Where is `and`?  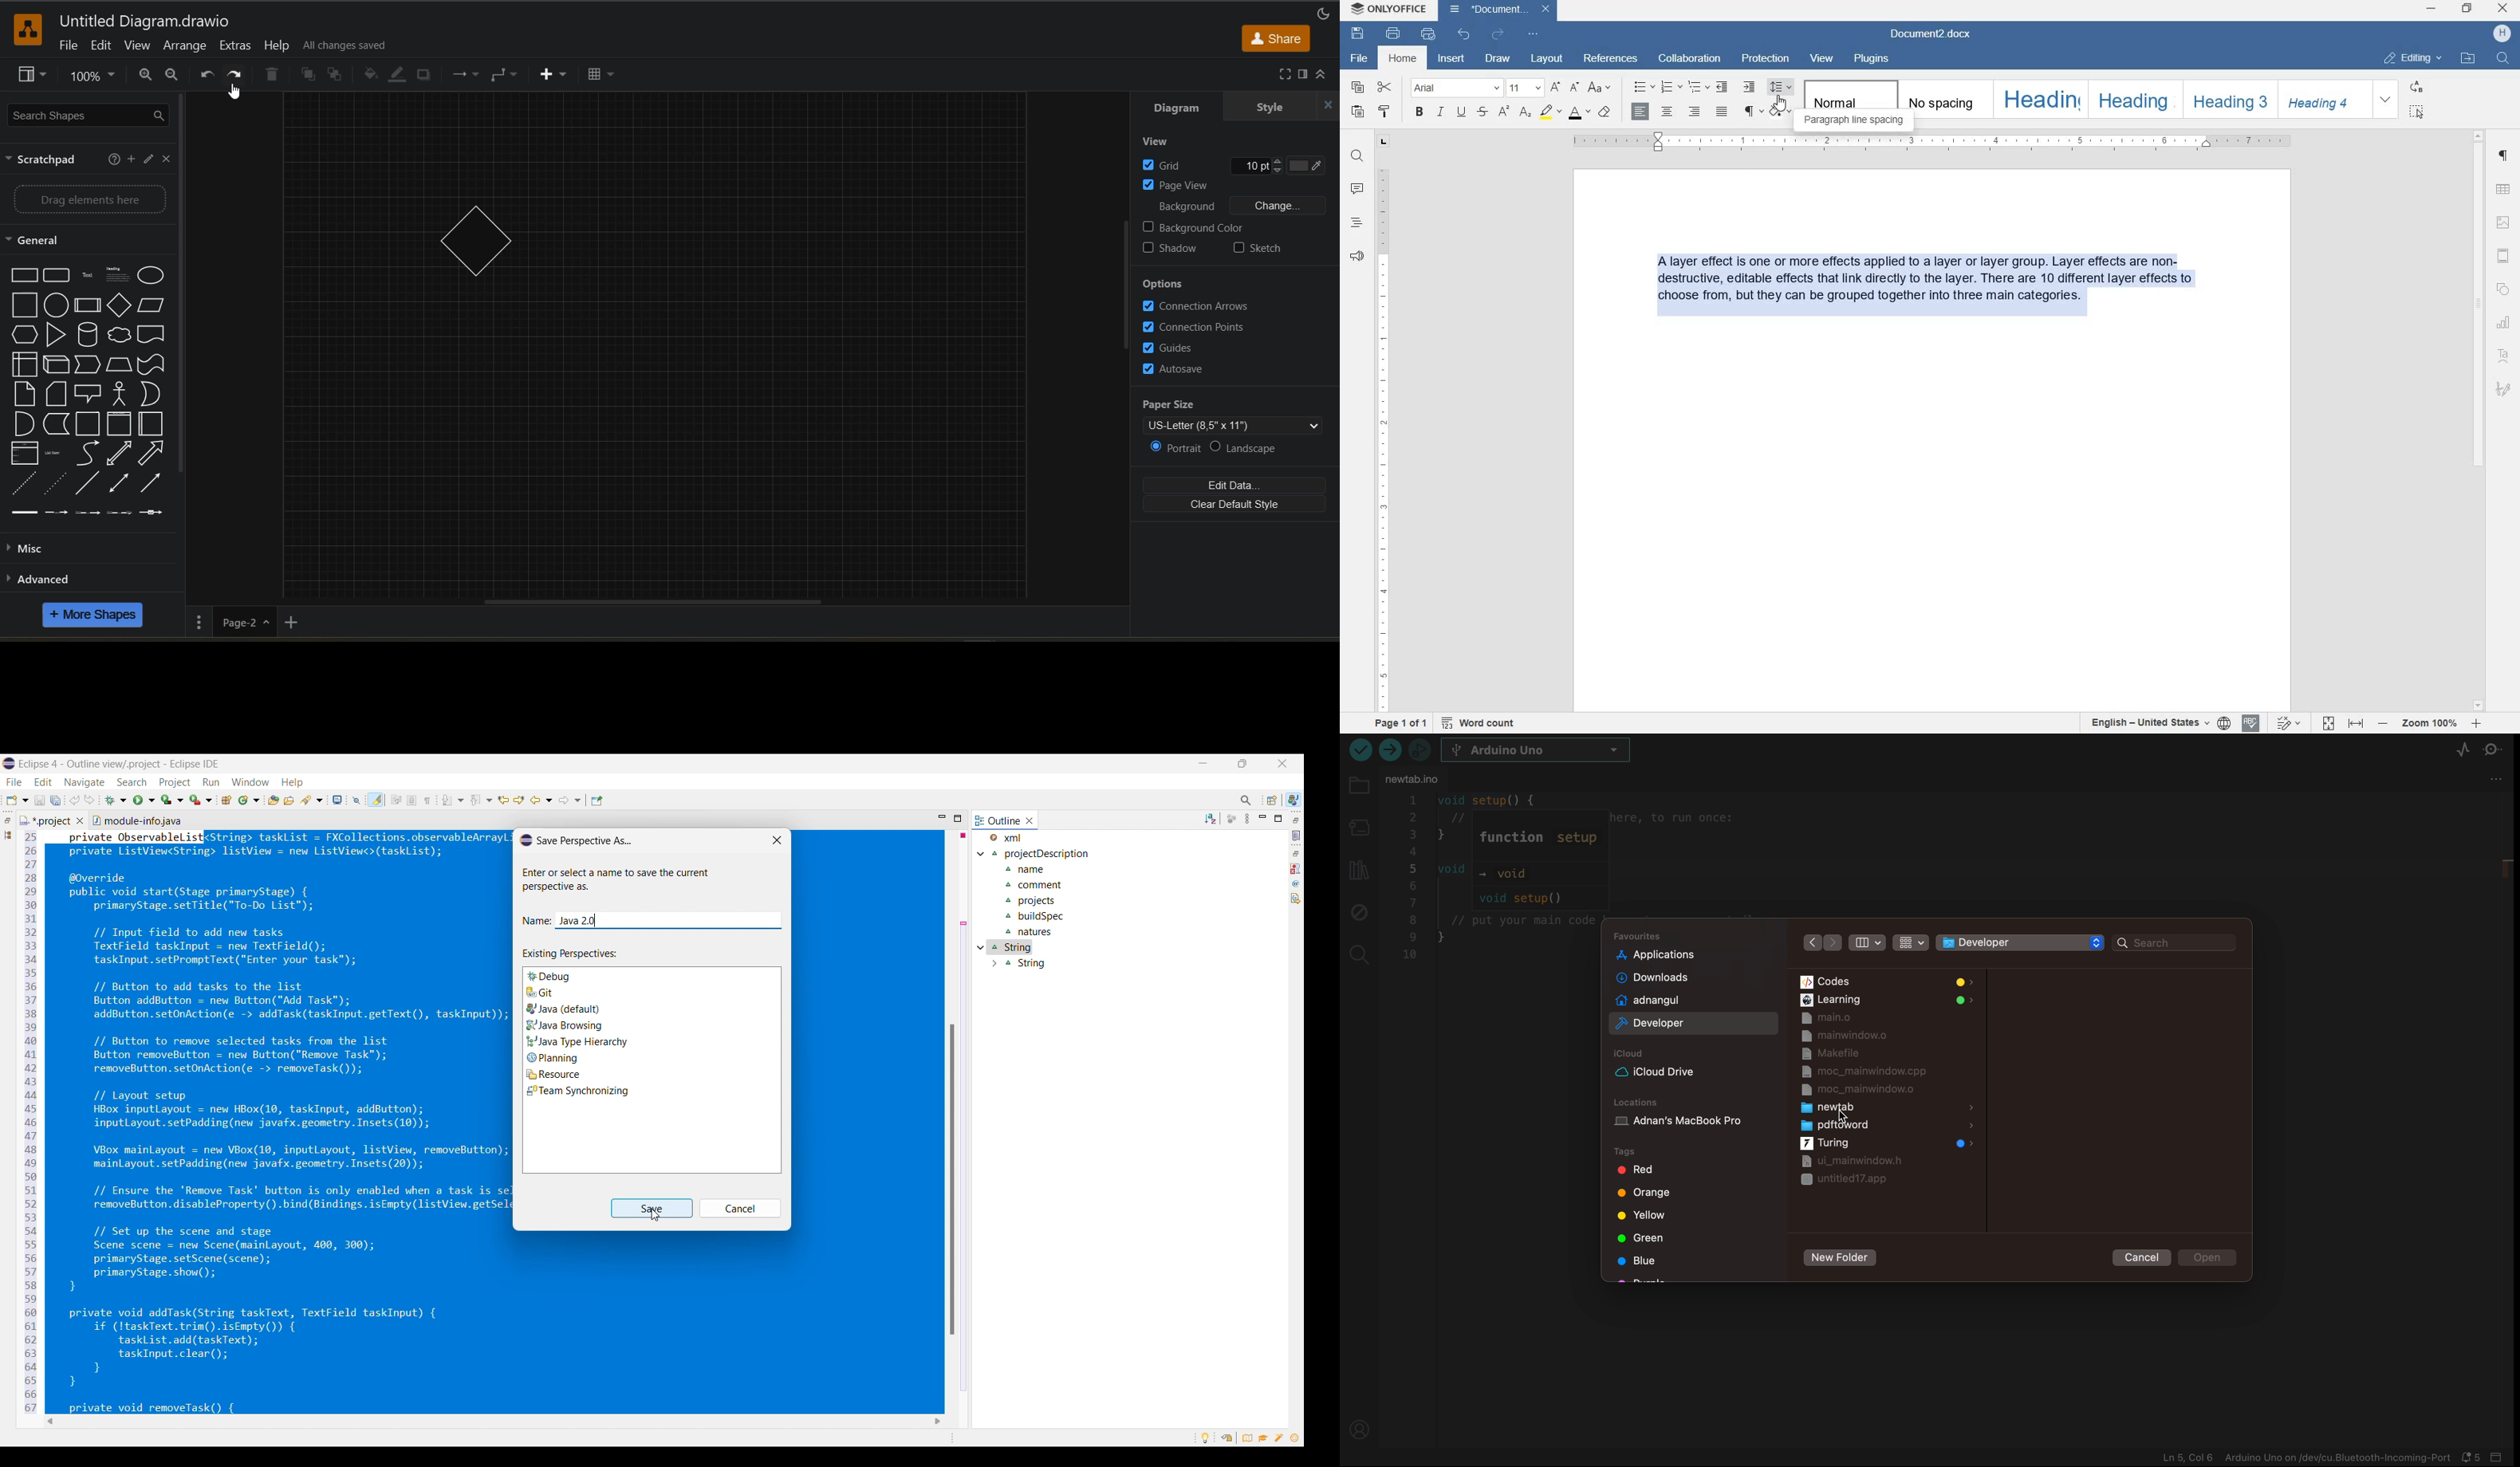
and is located at coordinates (23, 426).